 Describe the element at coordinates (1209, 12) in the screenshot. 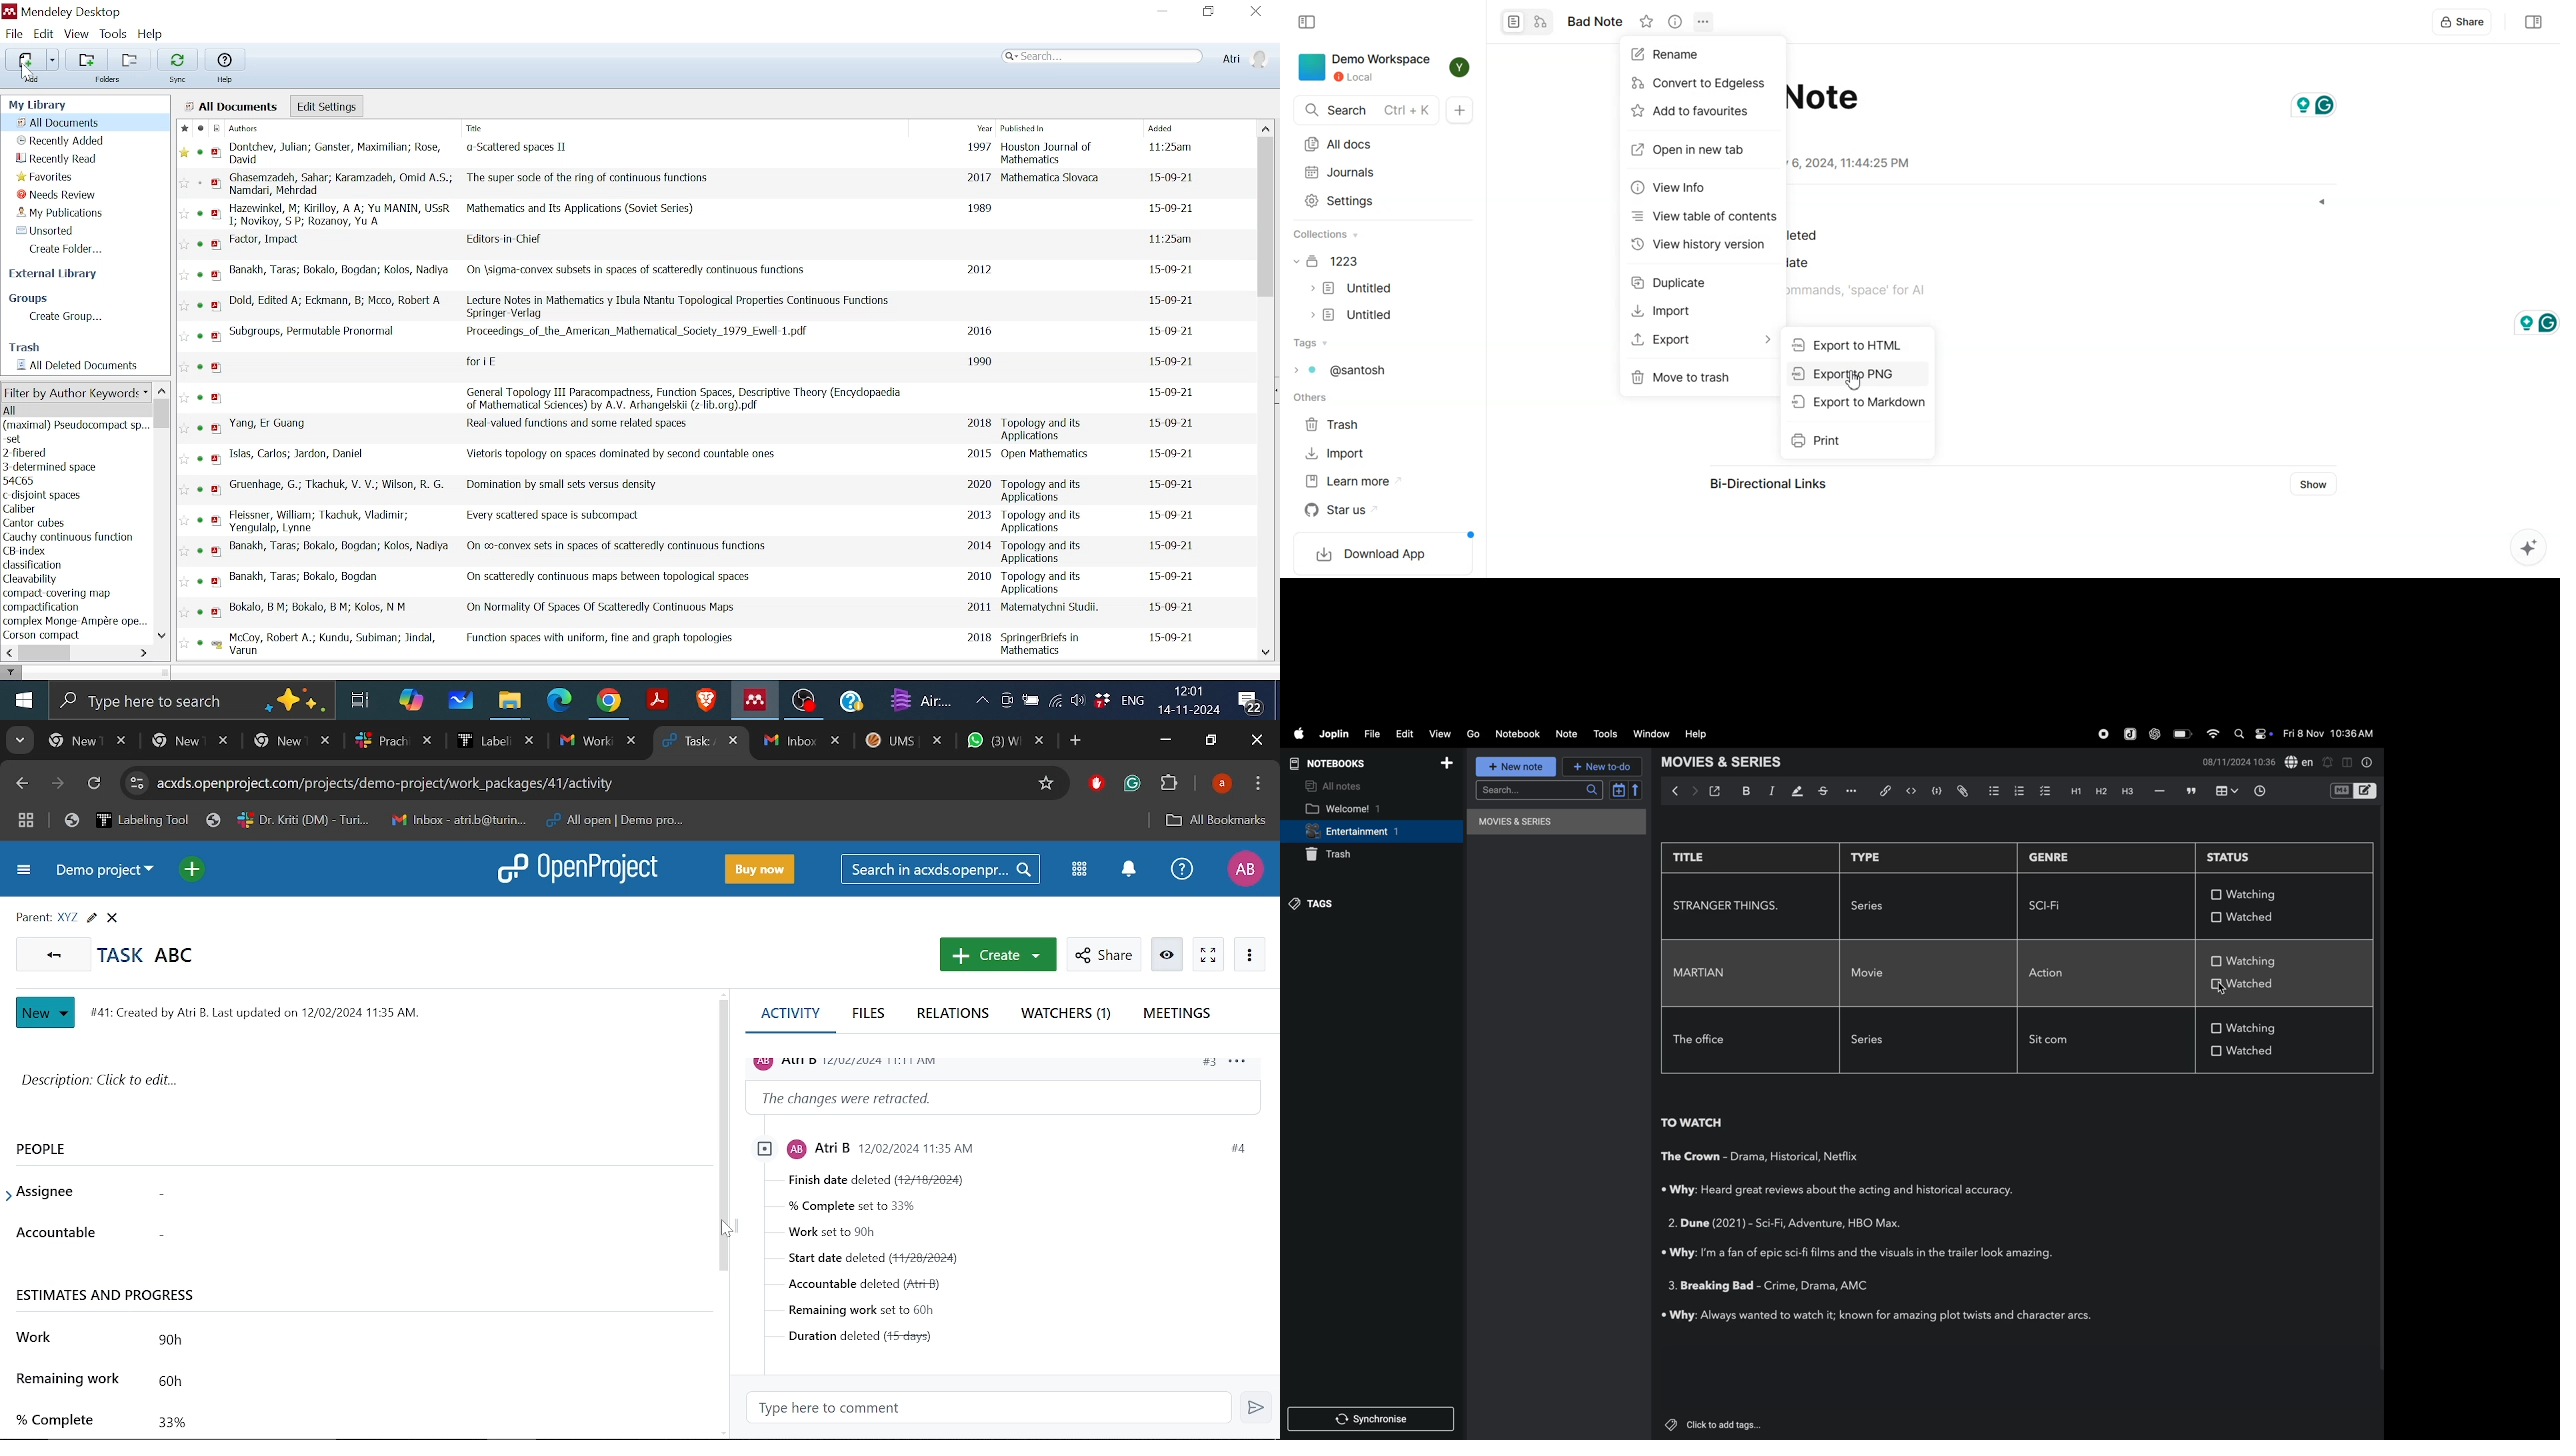

I see `Restore down` at that location.